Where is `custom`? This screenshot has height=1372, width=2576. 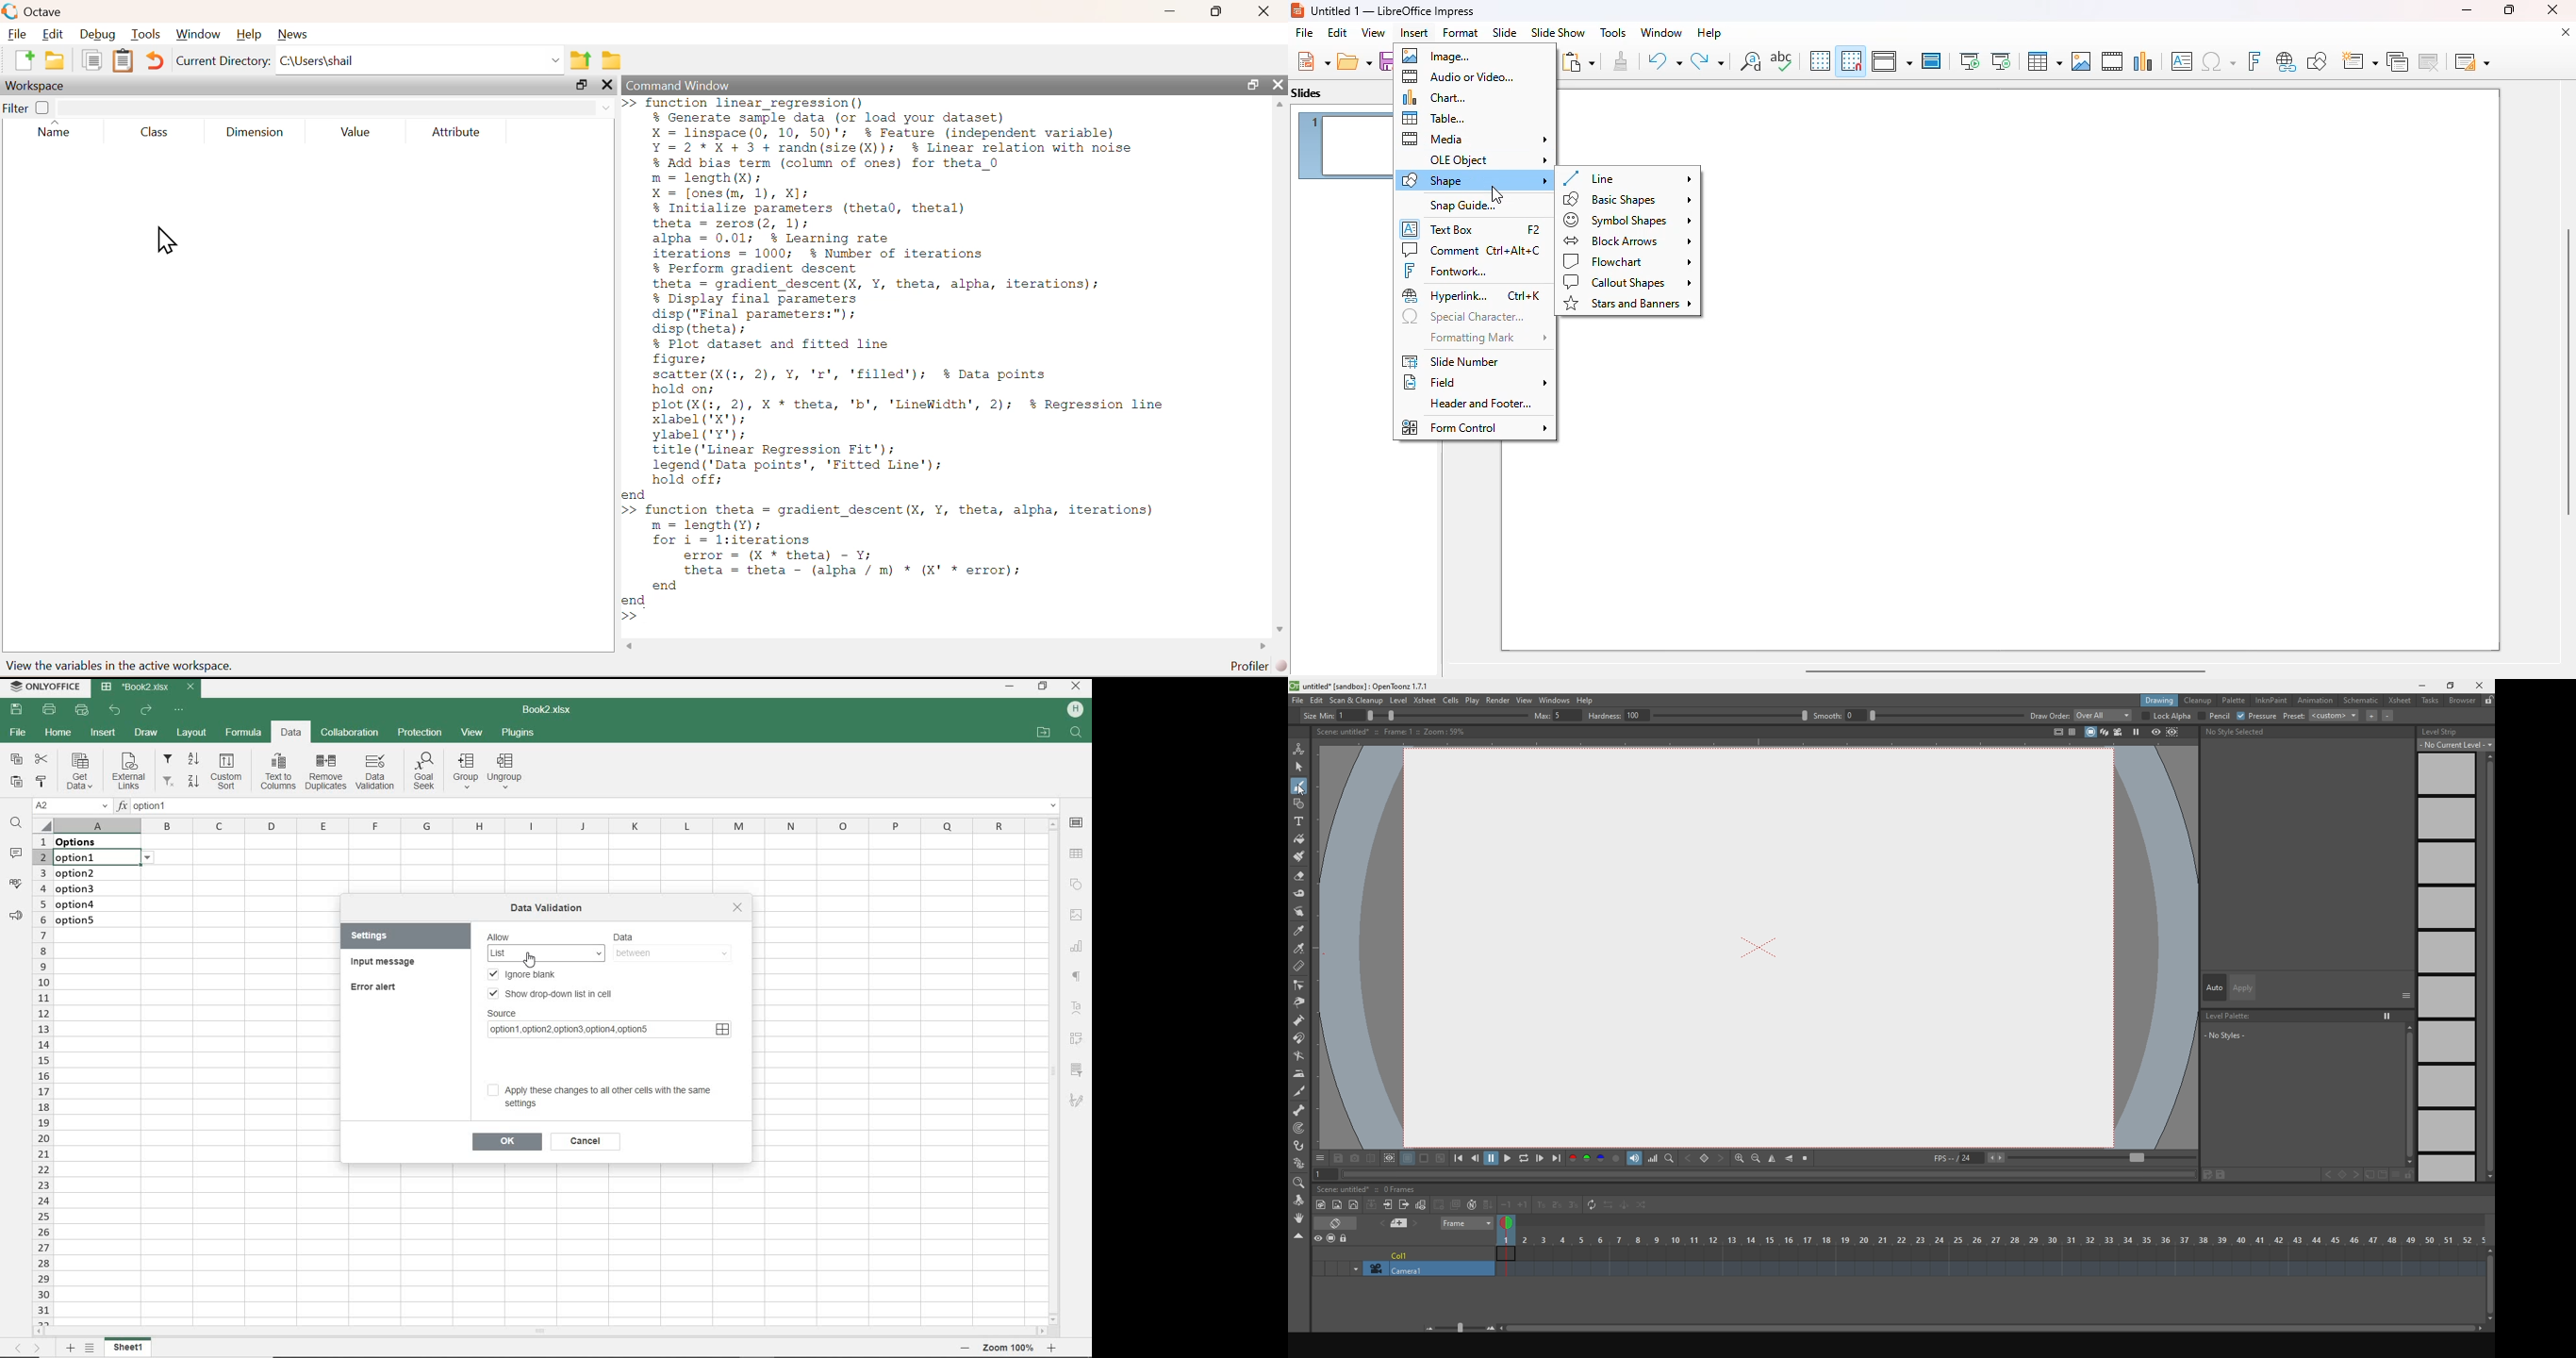
custom is located at coordinates (2334, 719).